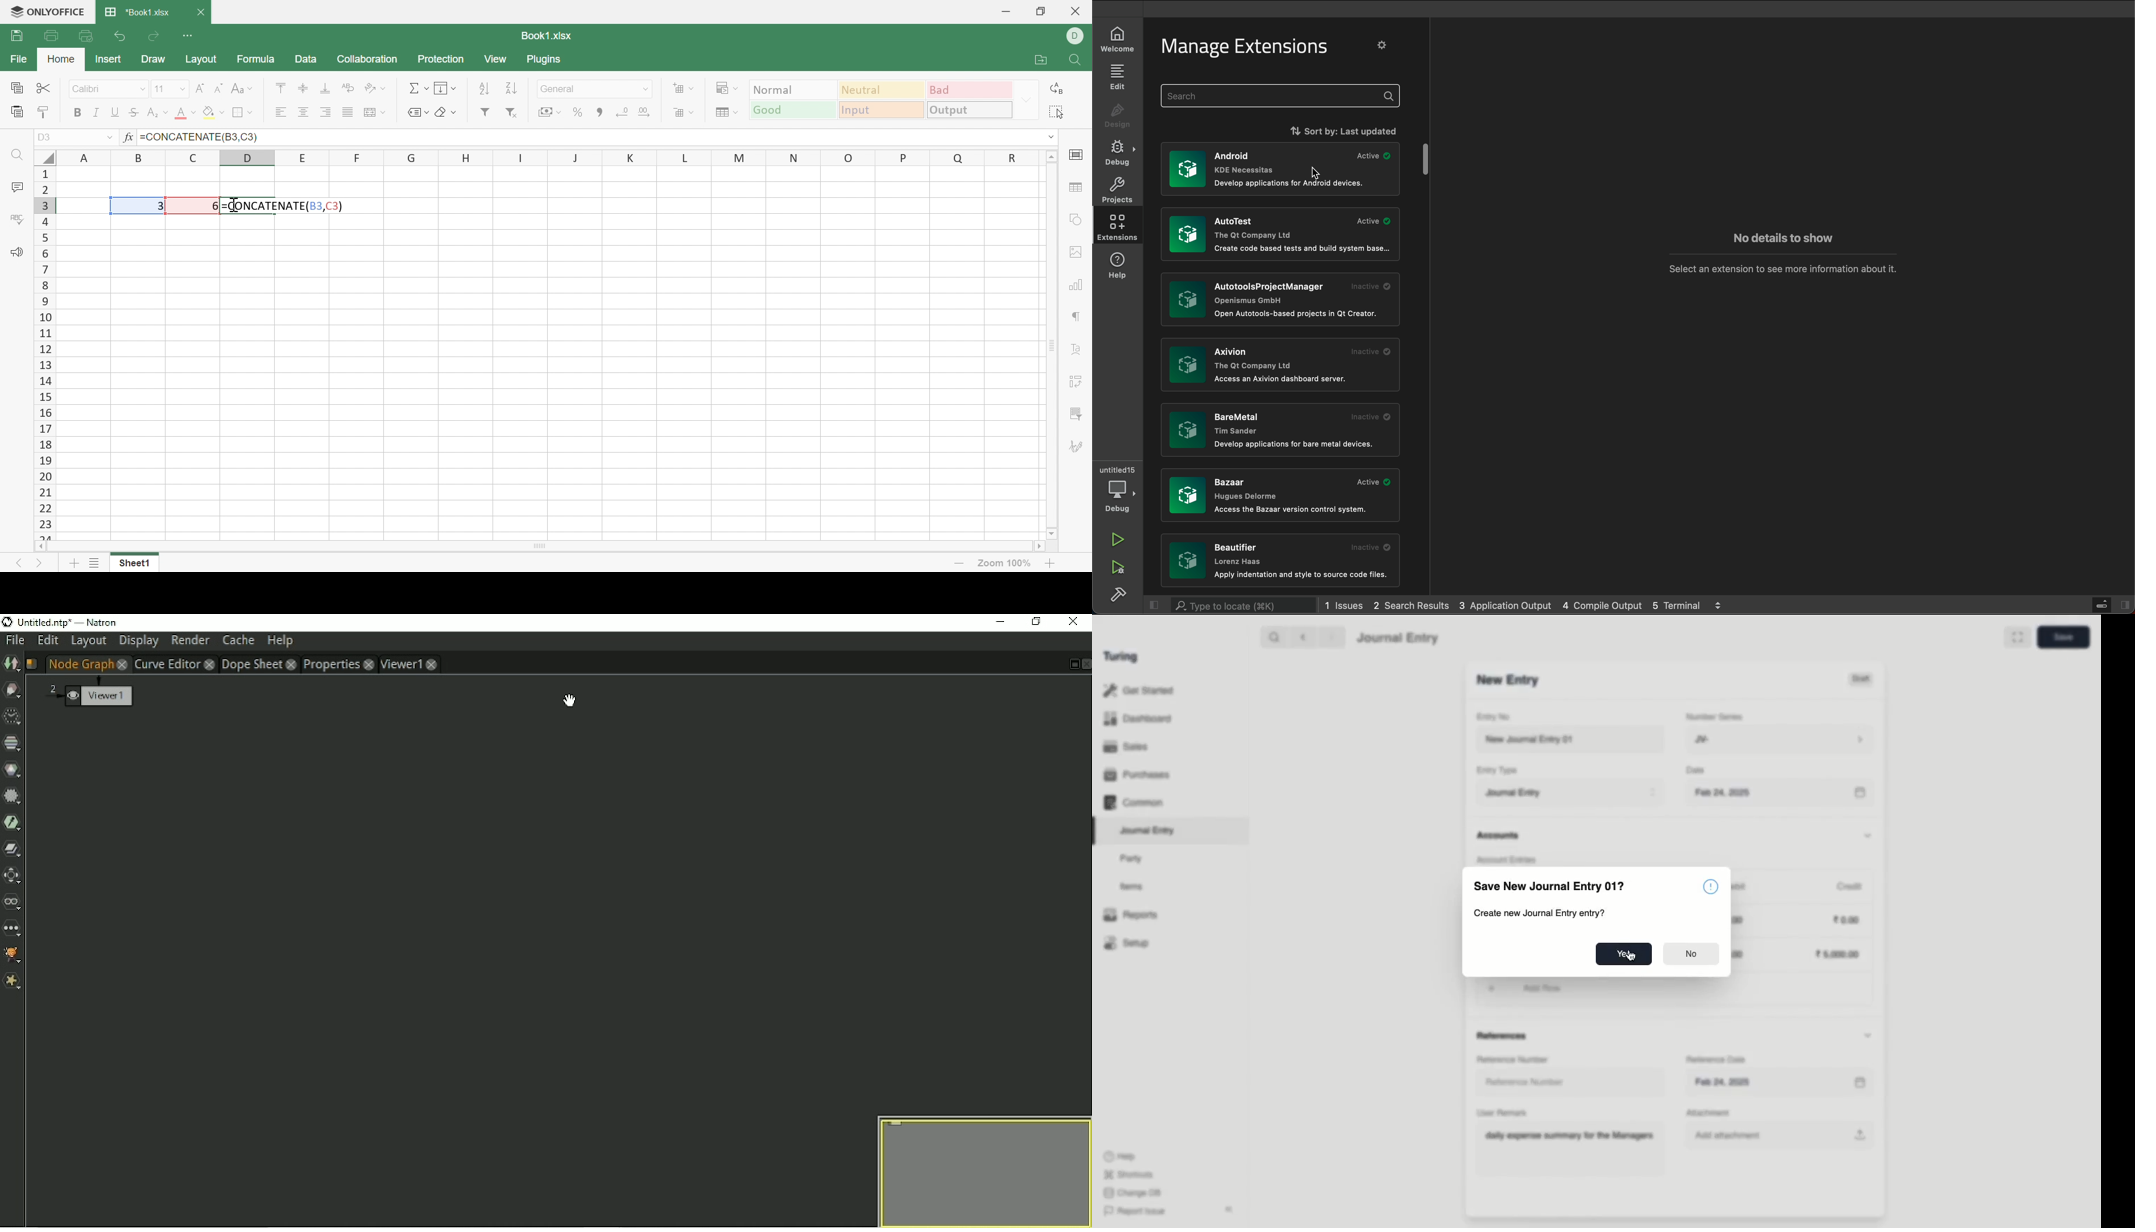 The height and width of the screenshot is (1232, 2156). Describe the element at coordinates (16, 86) in the screenshot. I see `Copy` at that location.